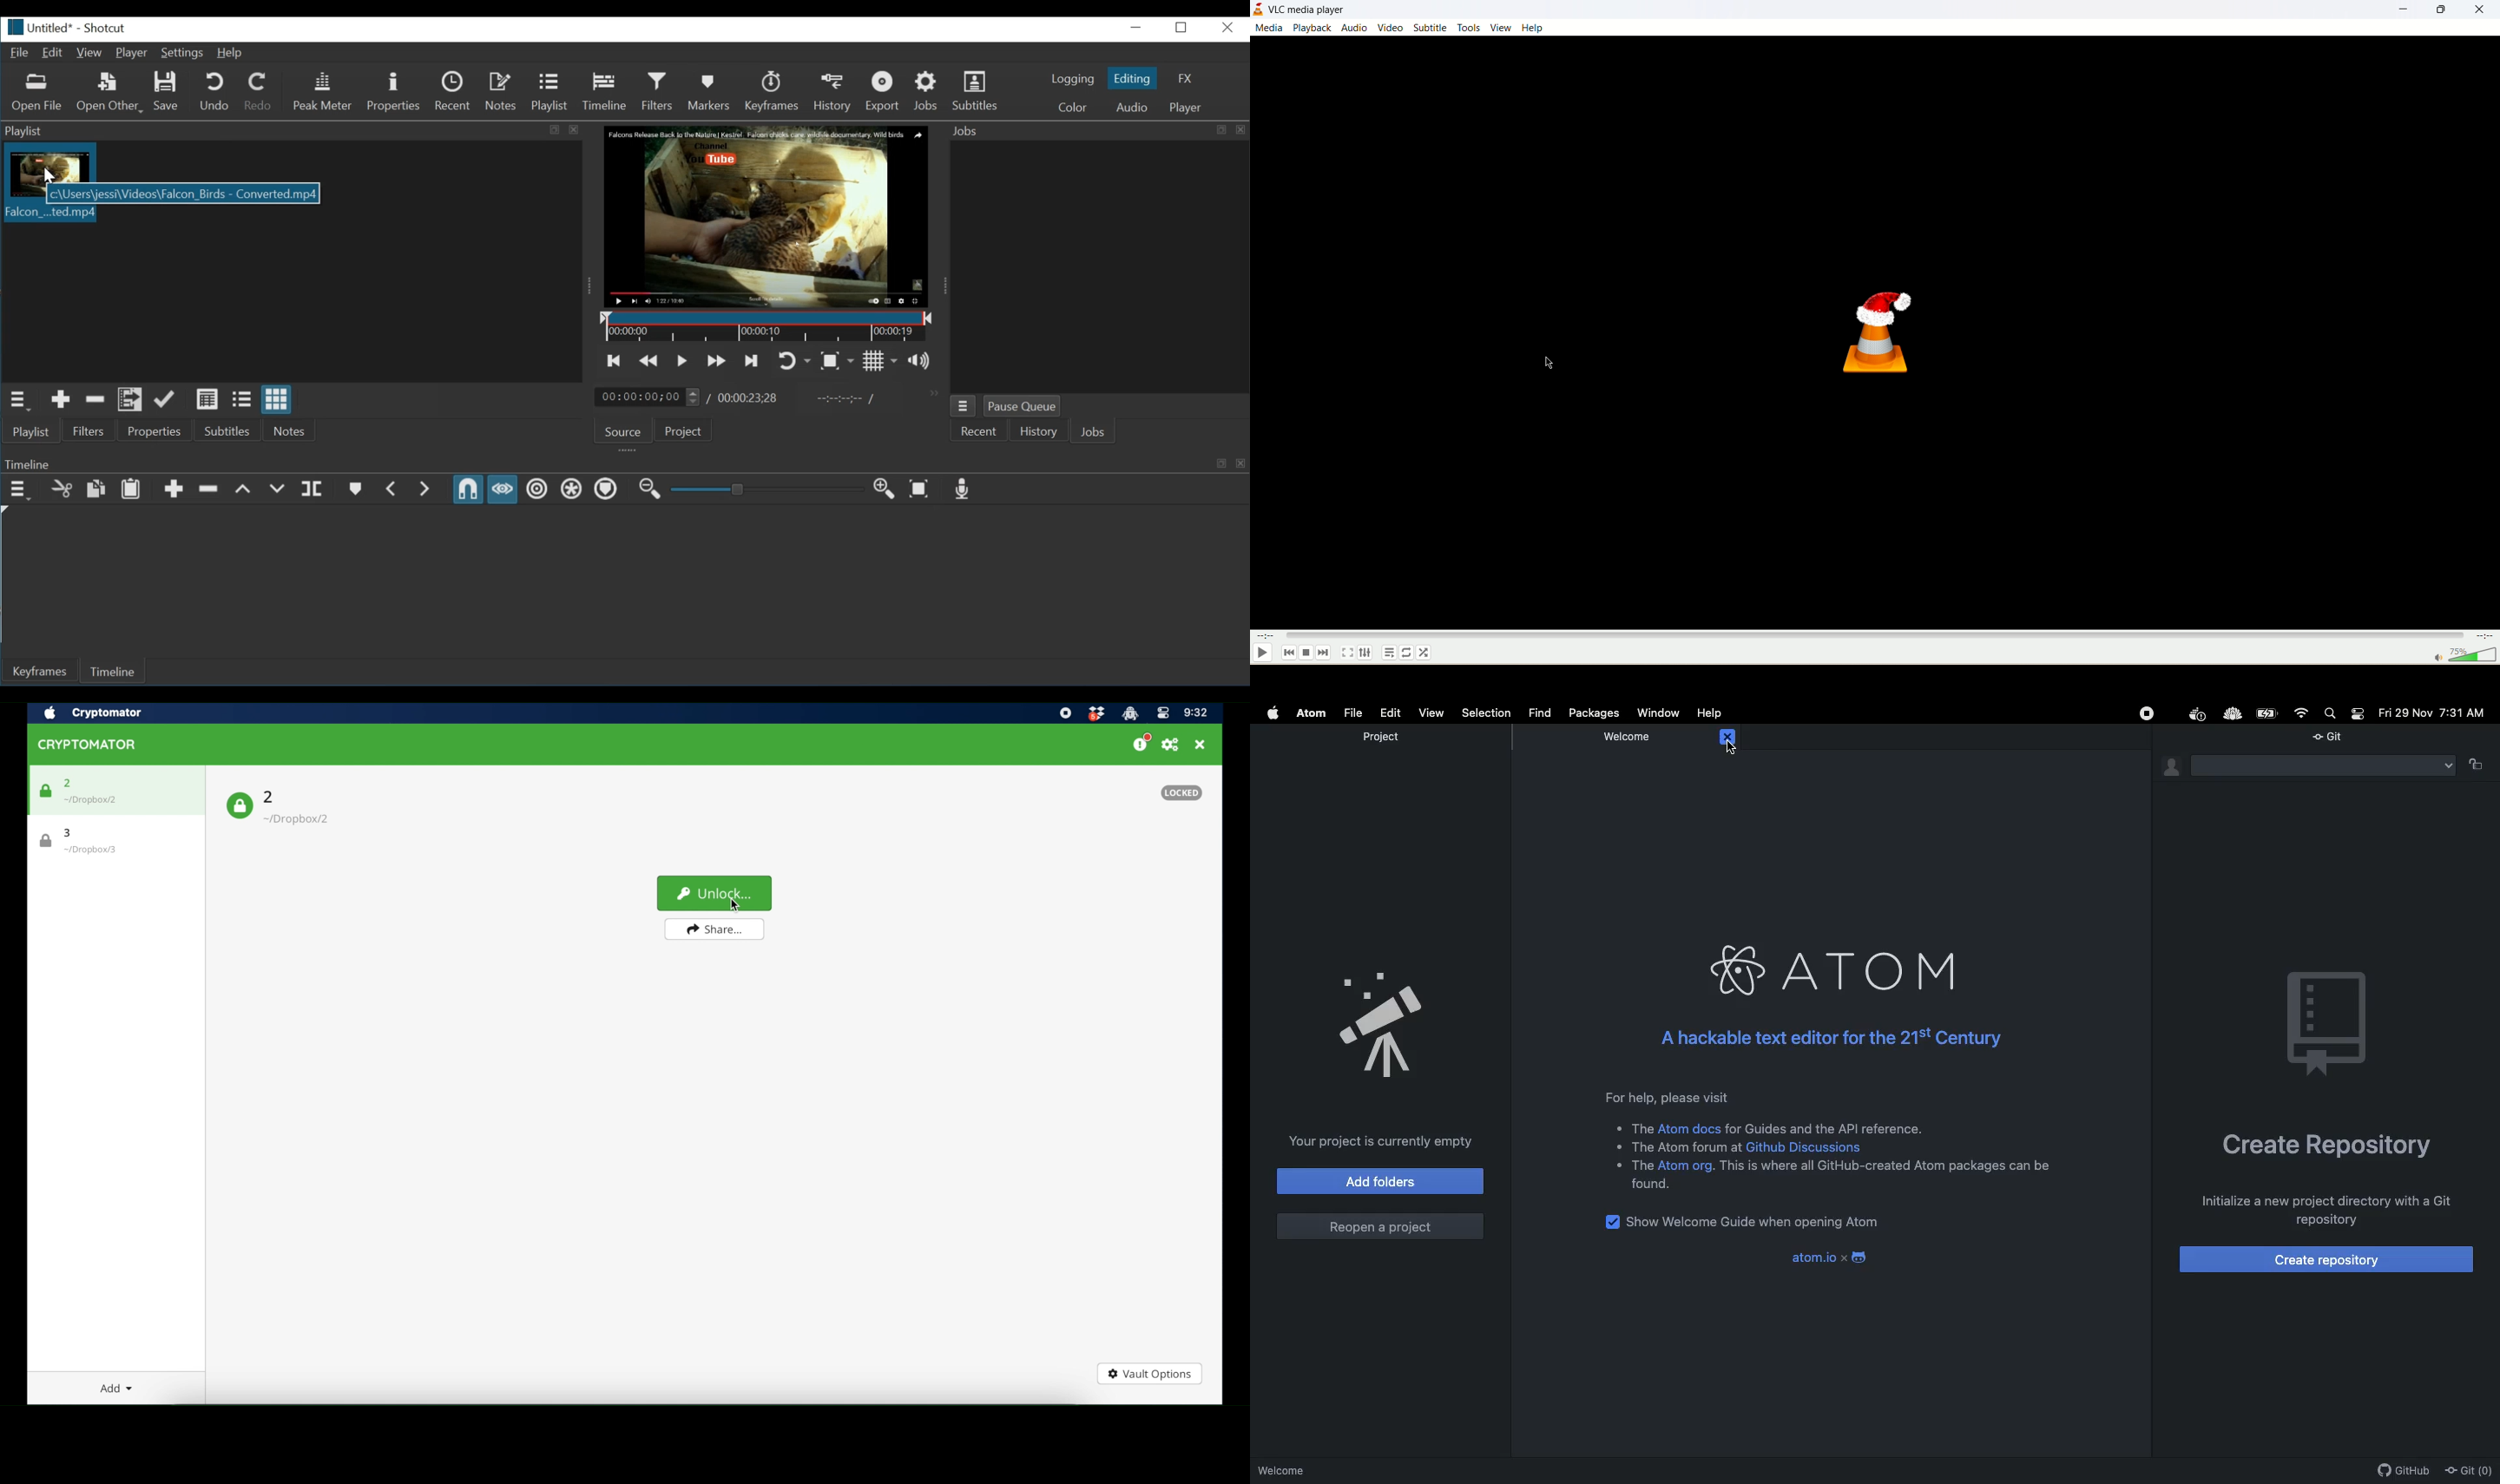 The width and height of the screenshot is (2520, 1484). I want to click on Restore, so click(1182, 27).